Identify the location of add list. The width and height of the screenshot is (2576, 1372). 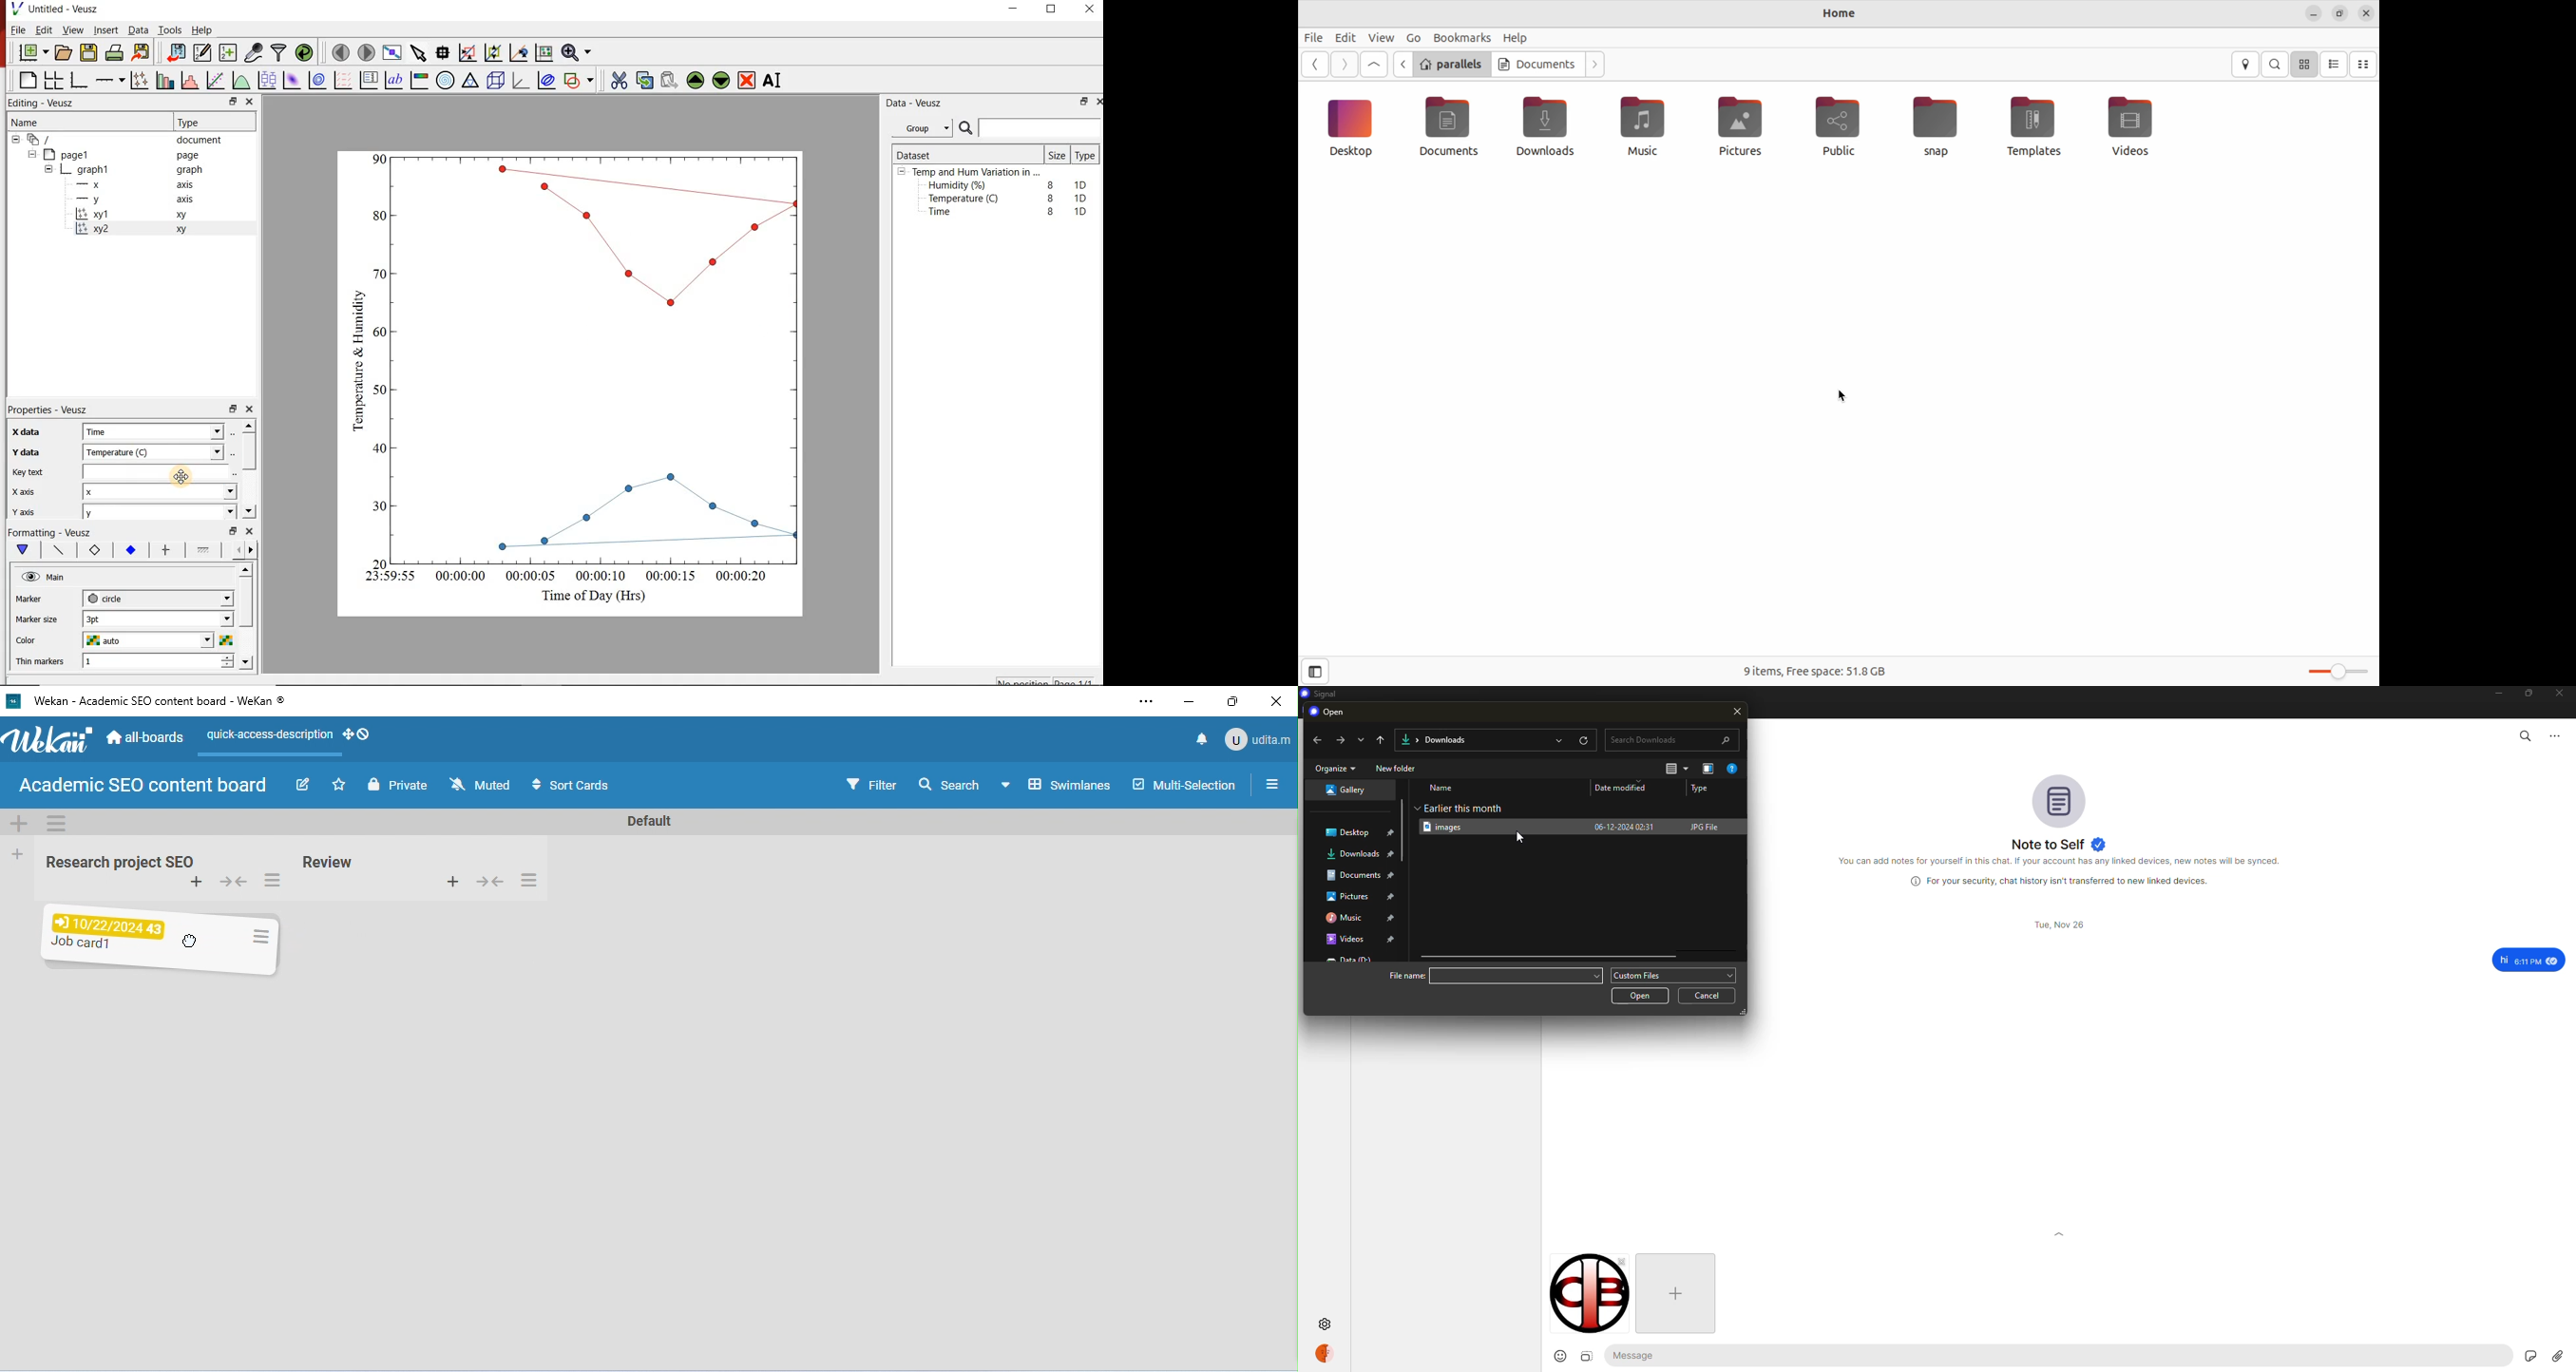
(19, 853).